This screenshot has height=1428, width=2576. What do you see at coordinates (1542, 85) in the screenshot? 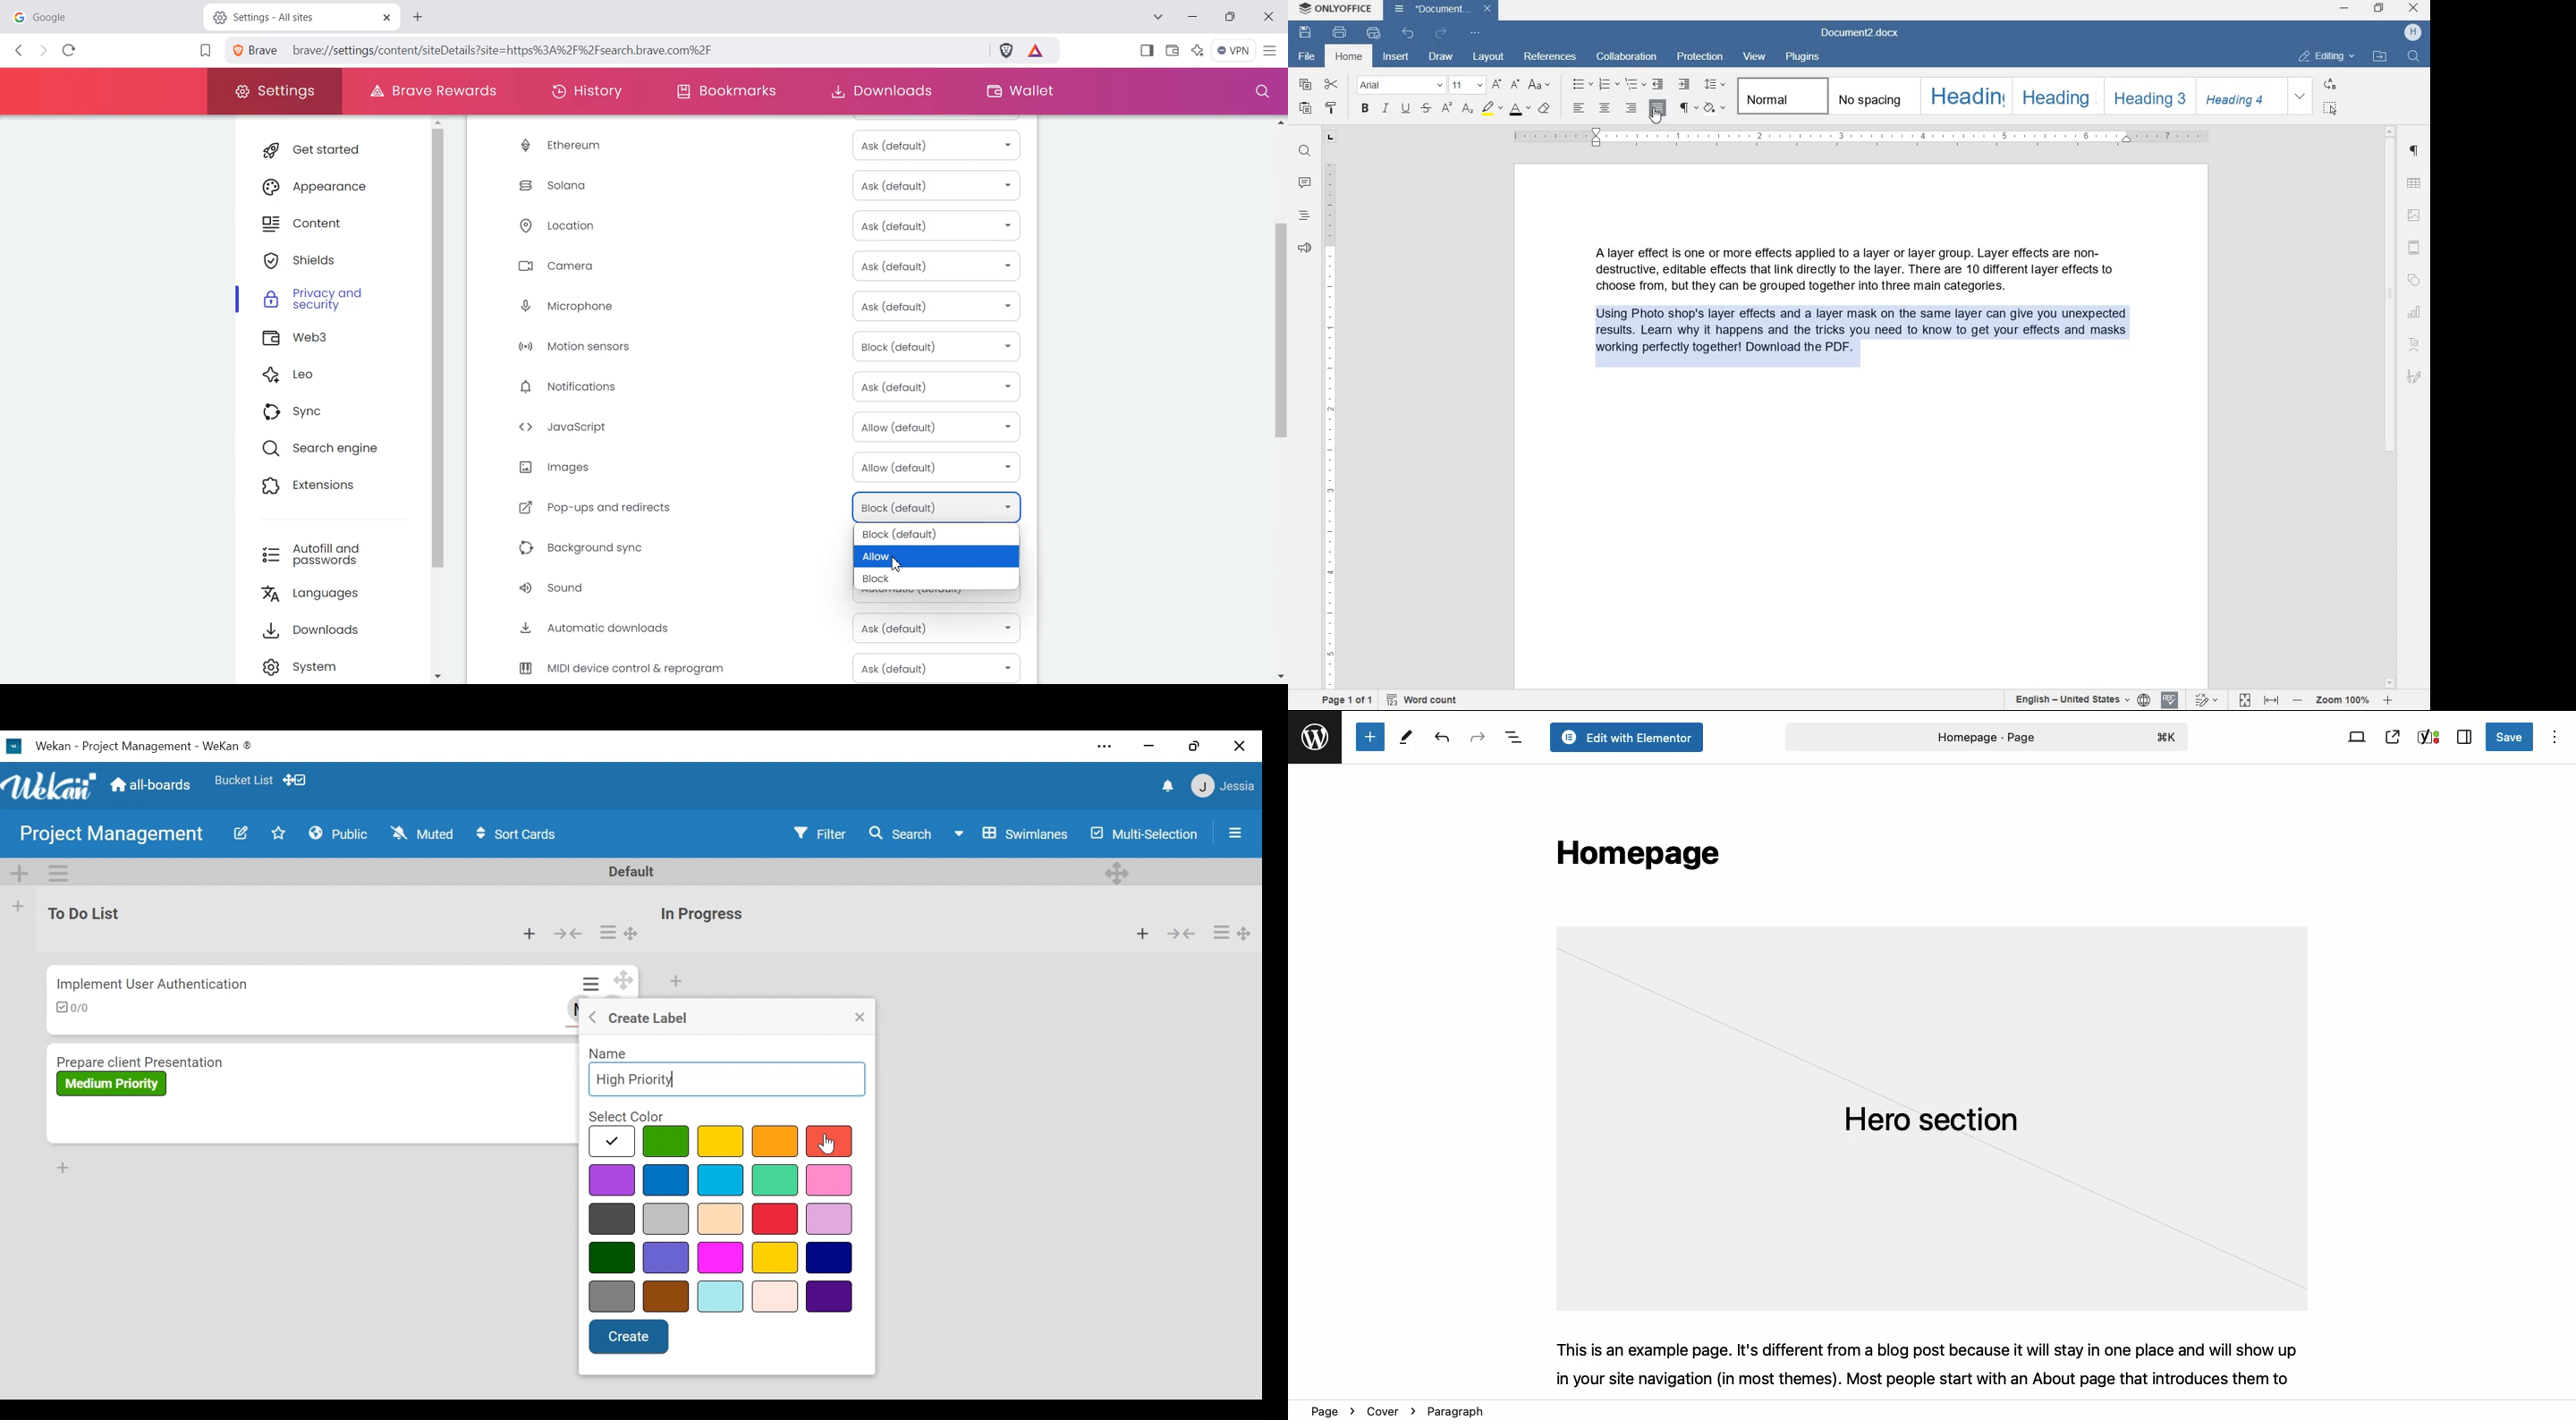
I see `CHANGE CASE` at bounding box center [1542, 85].